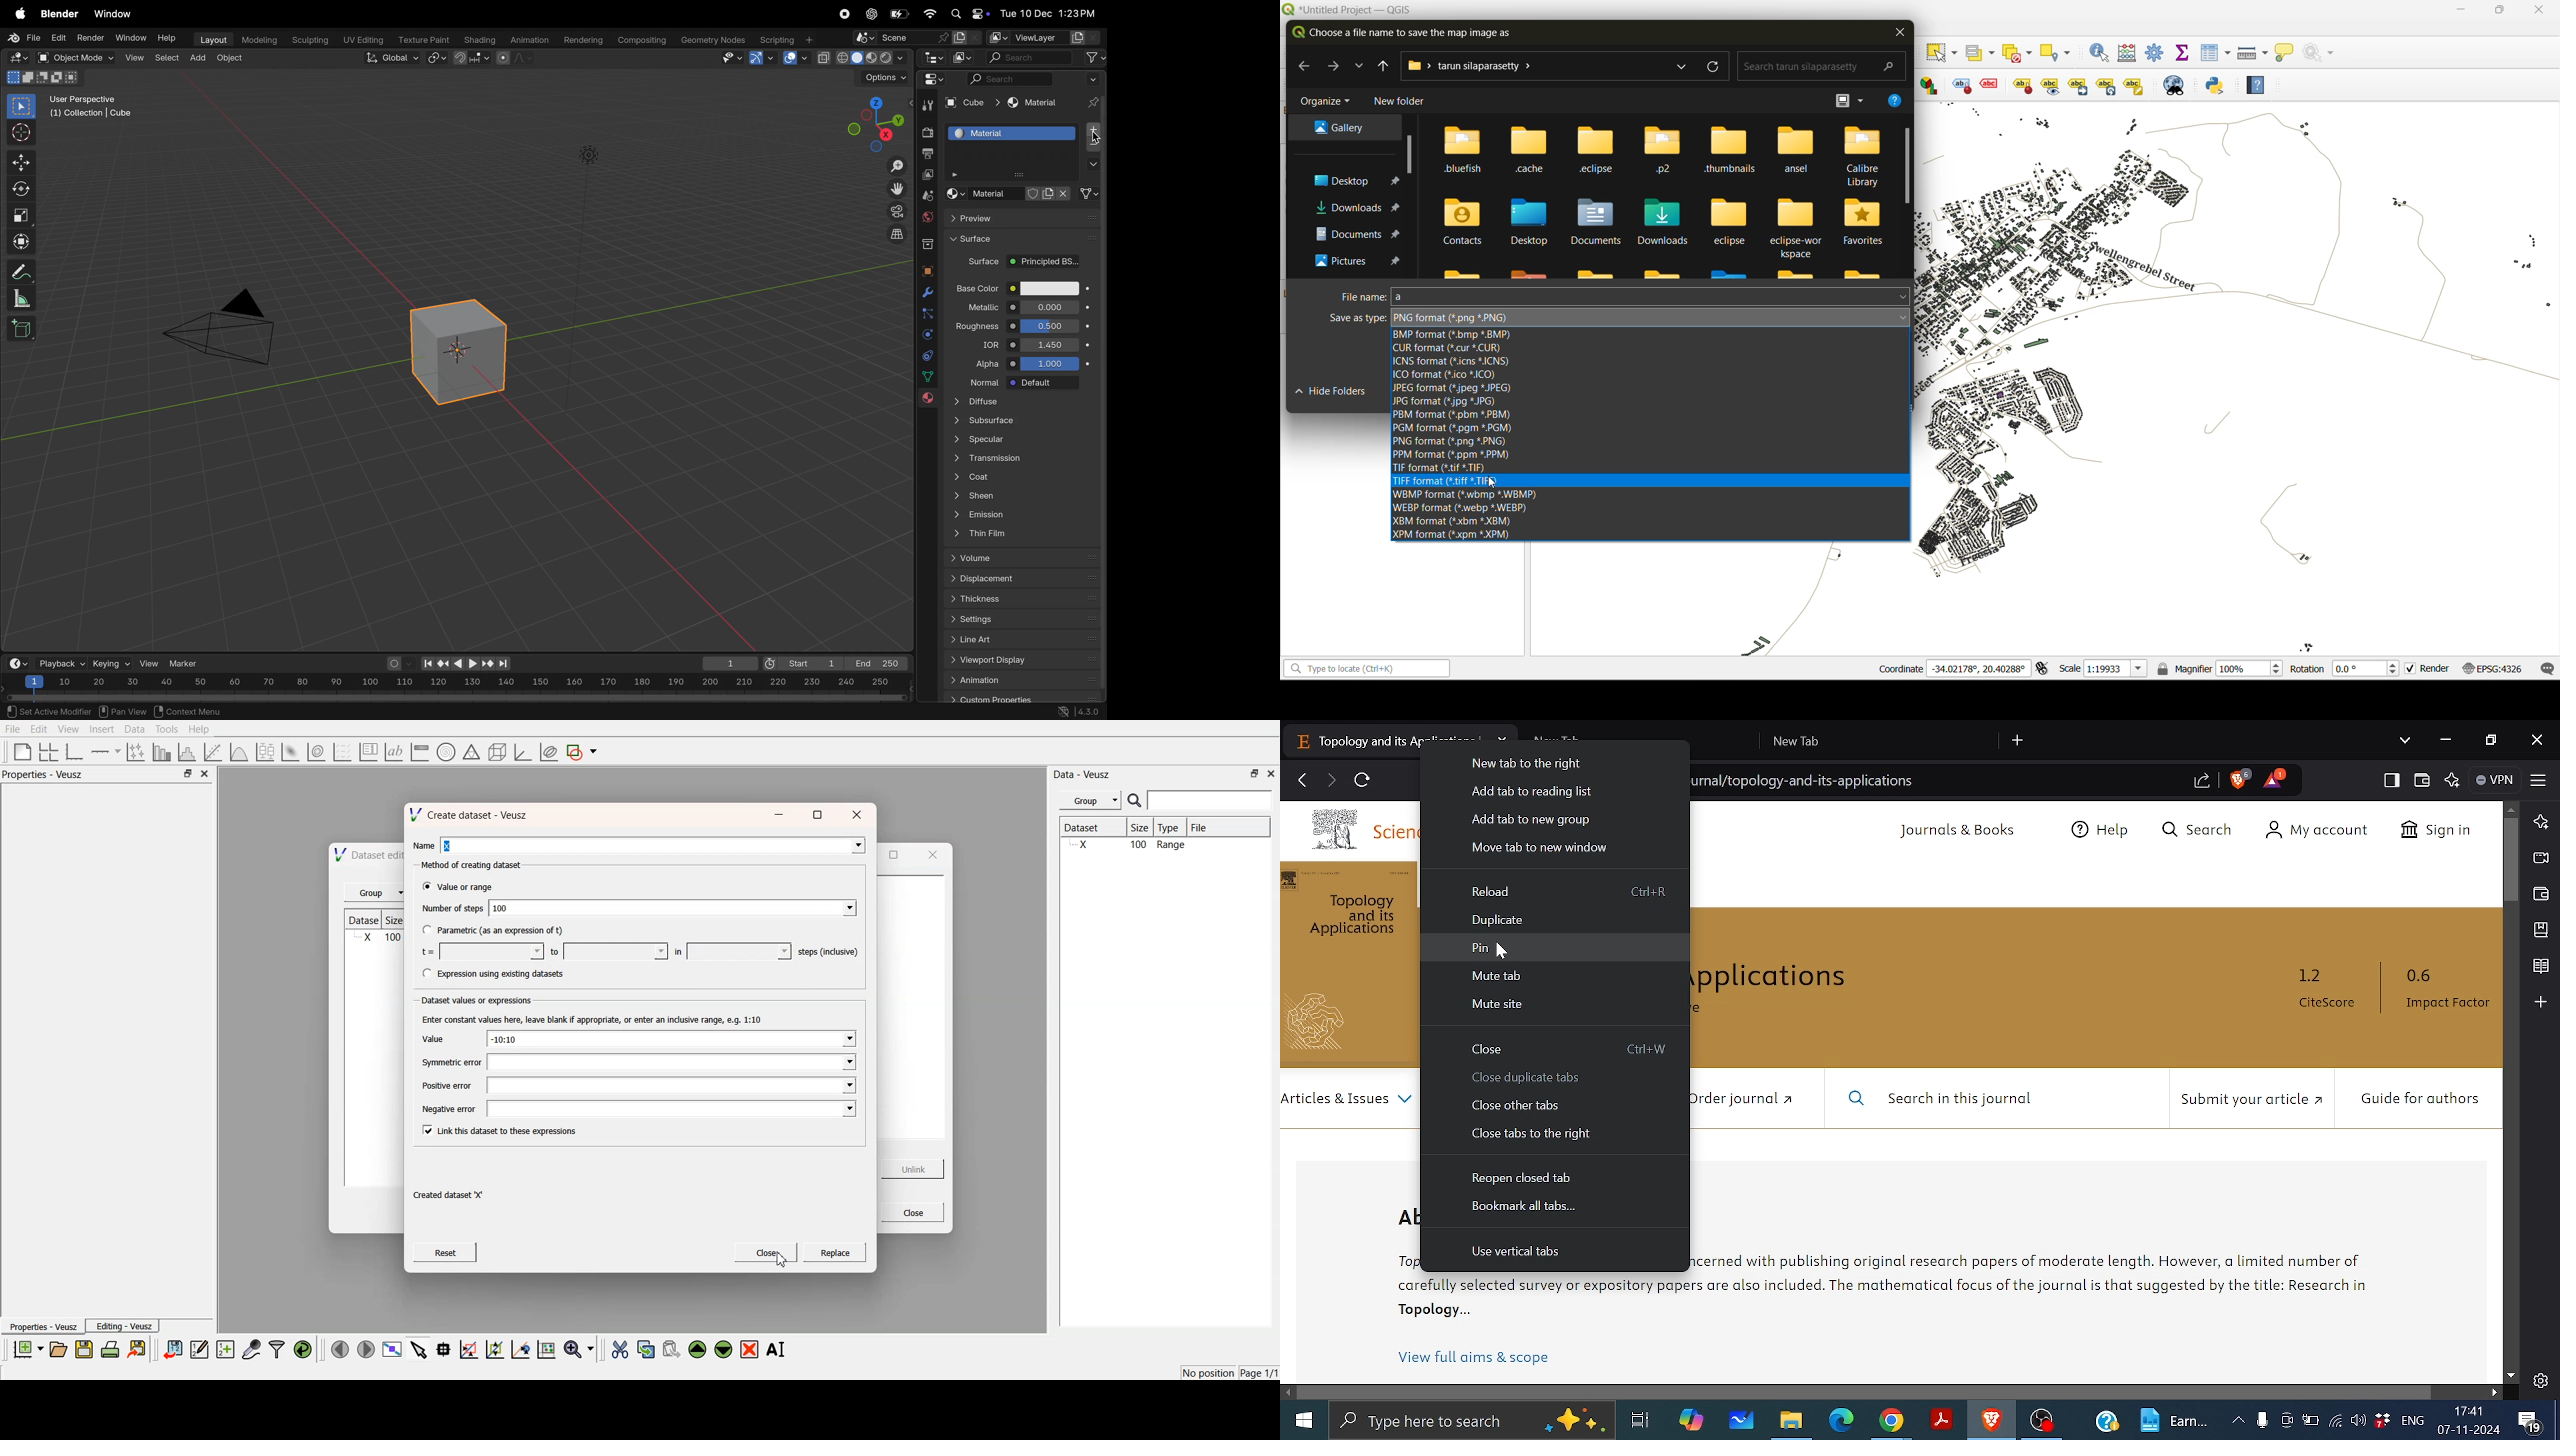 Image resolution: width=2576 pixels, height=1456 pixels. Describe the element at coordinates (901, 14) in the screenshot. I see `battery` at that location.